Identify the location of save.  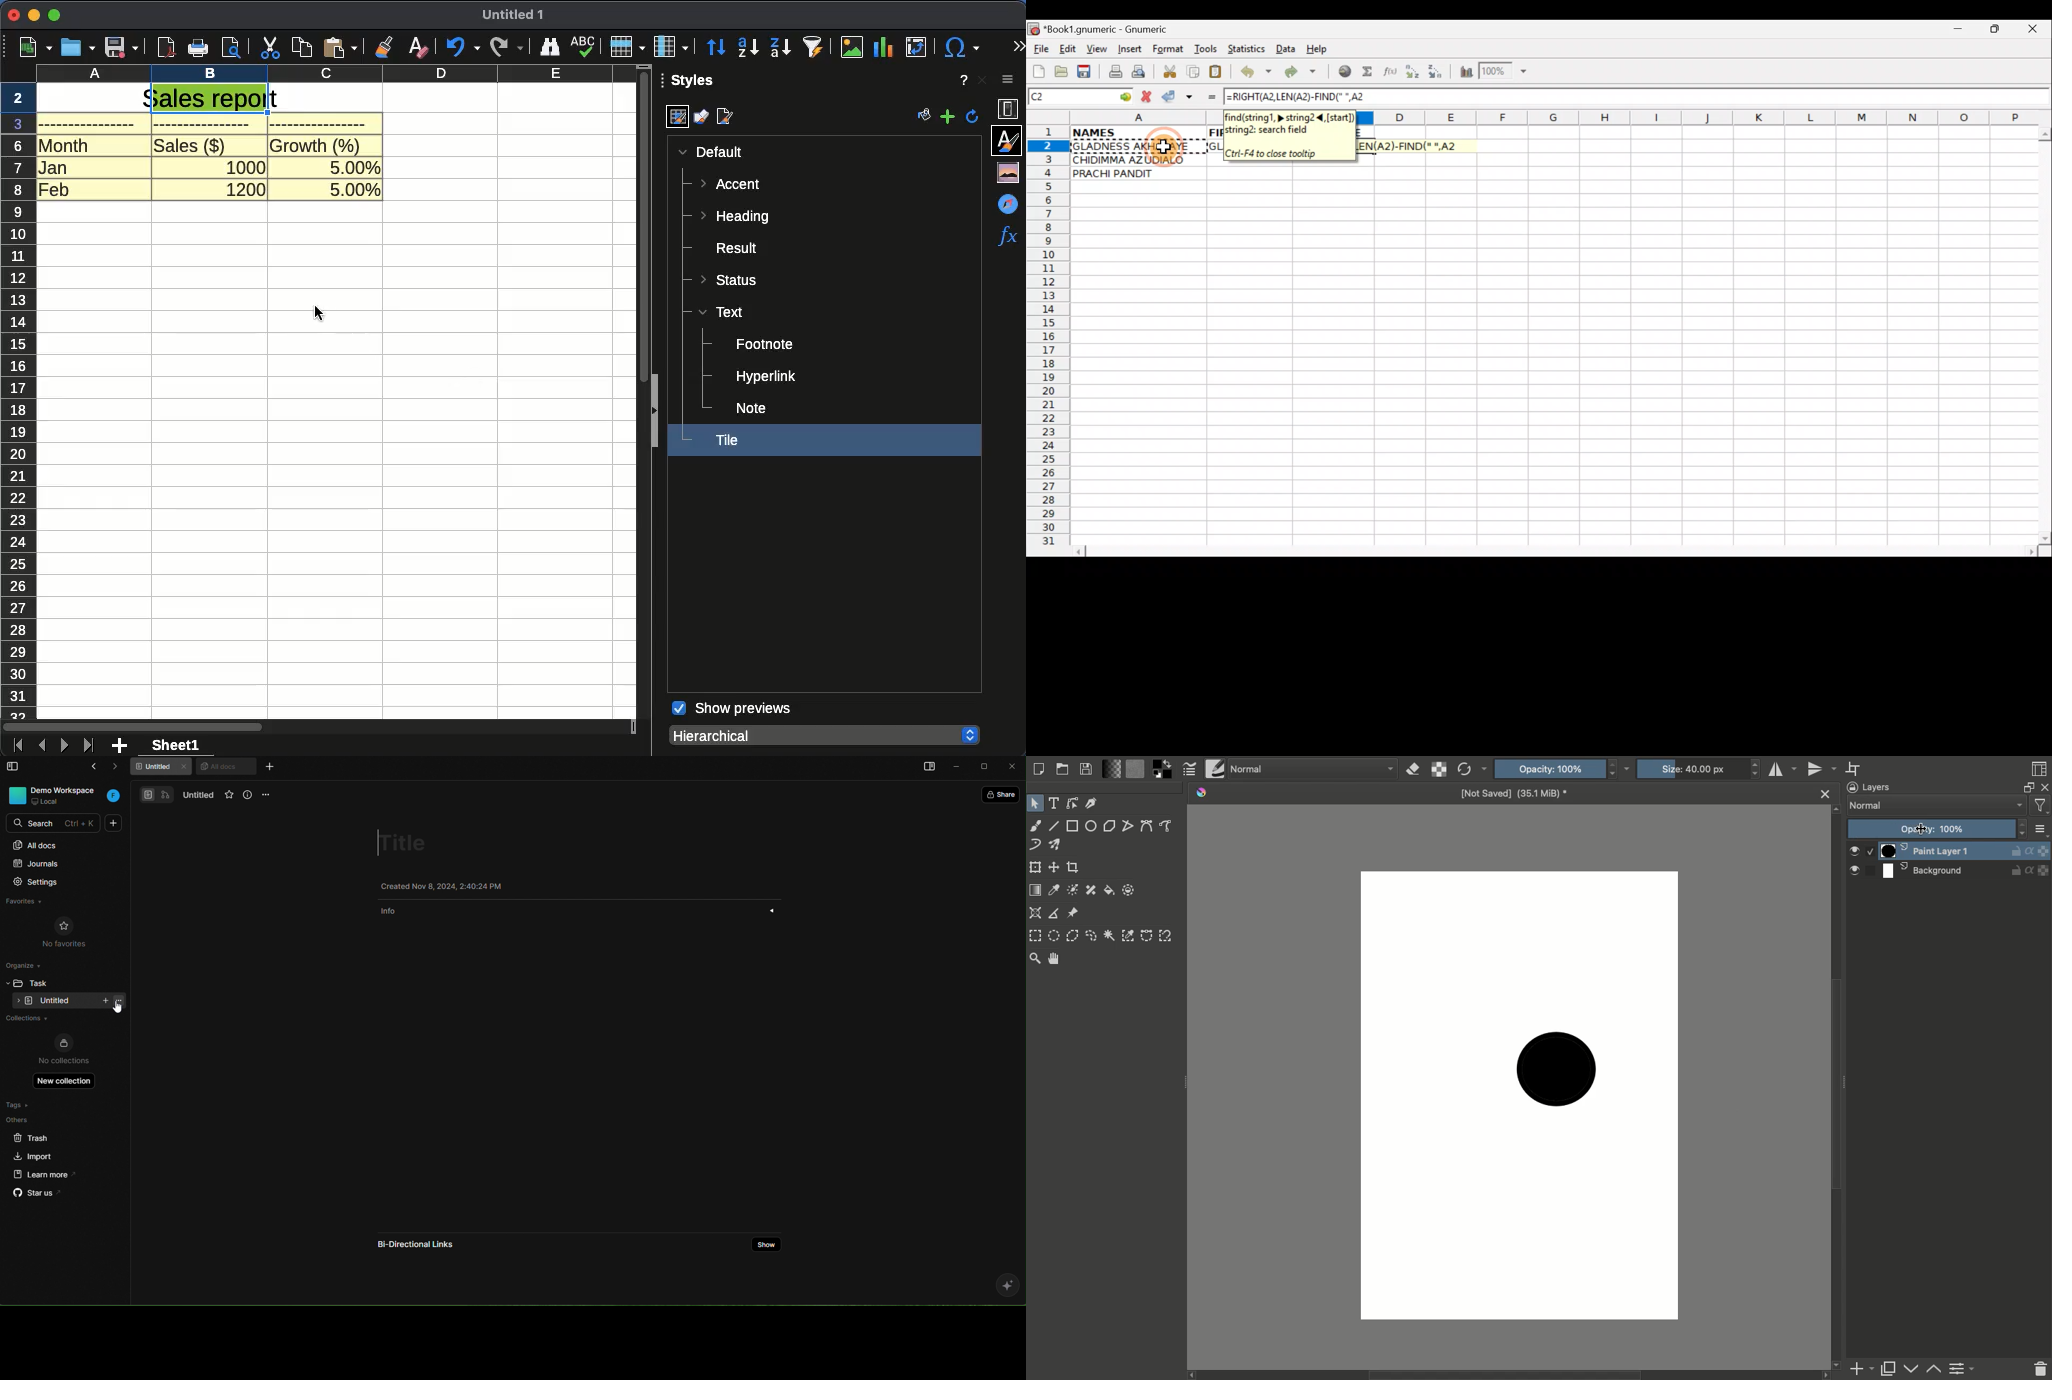
(122, 47).